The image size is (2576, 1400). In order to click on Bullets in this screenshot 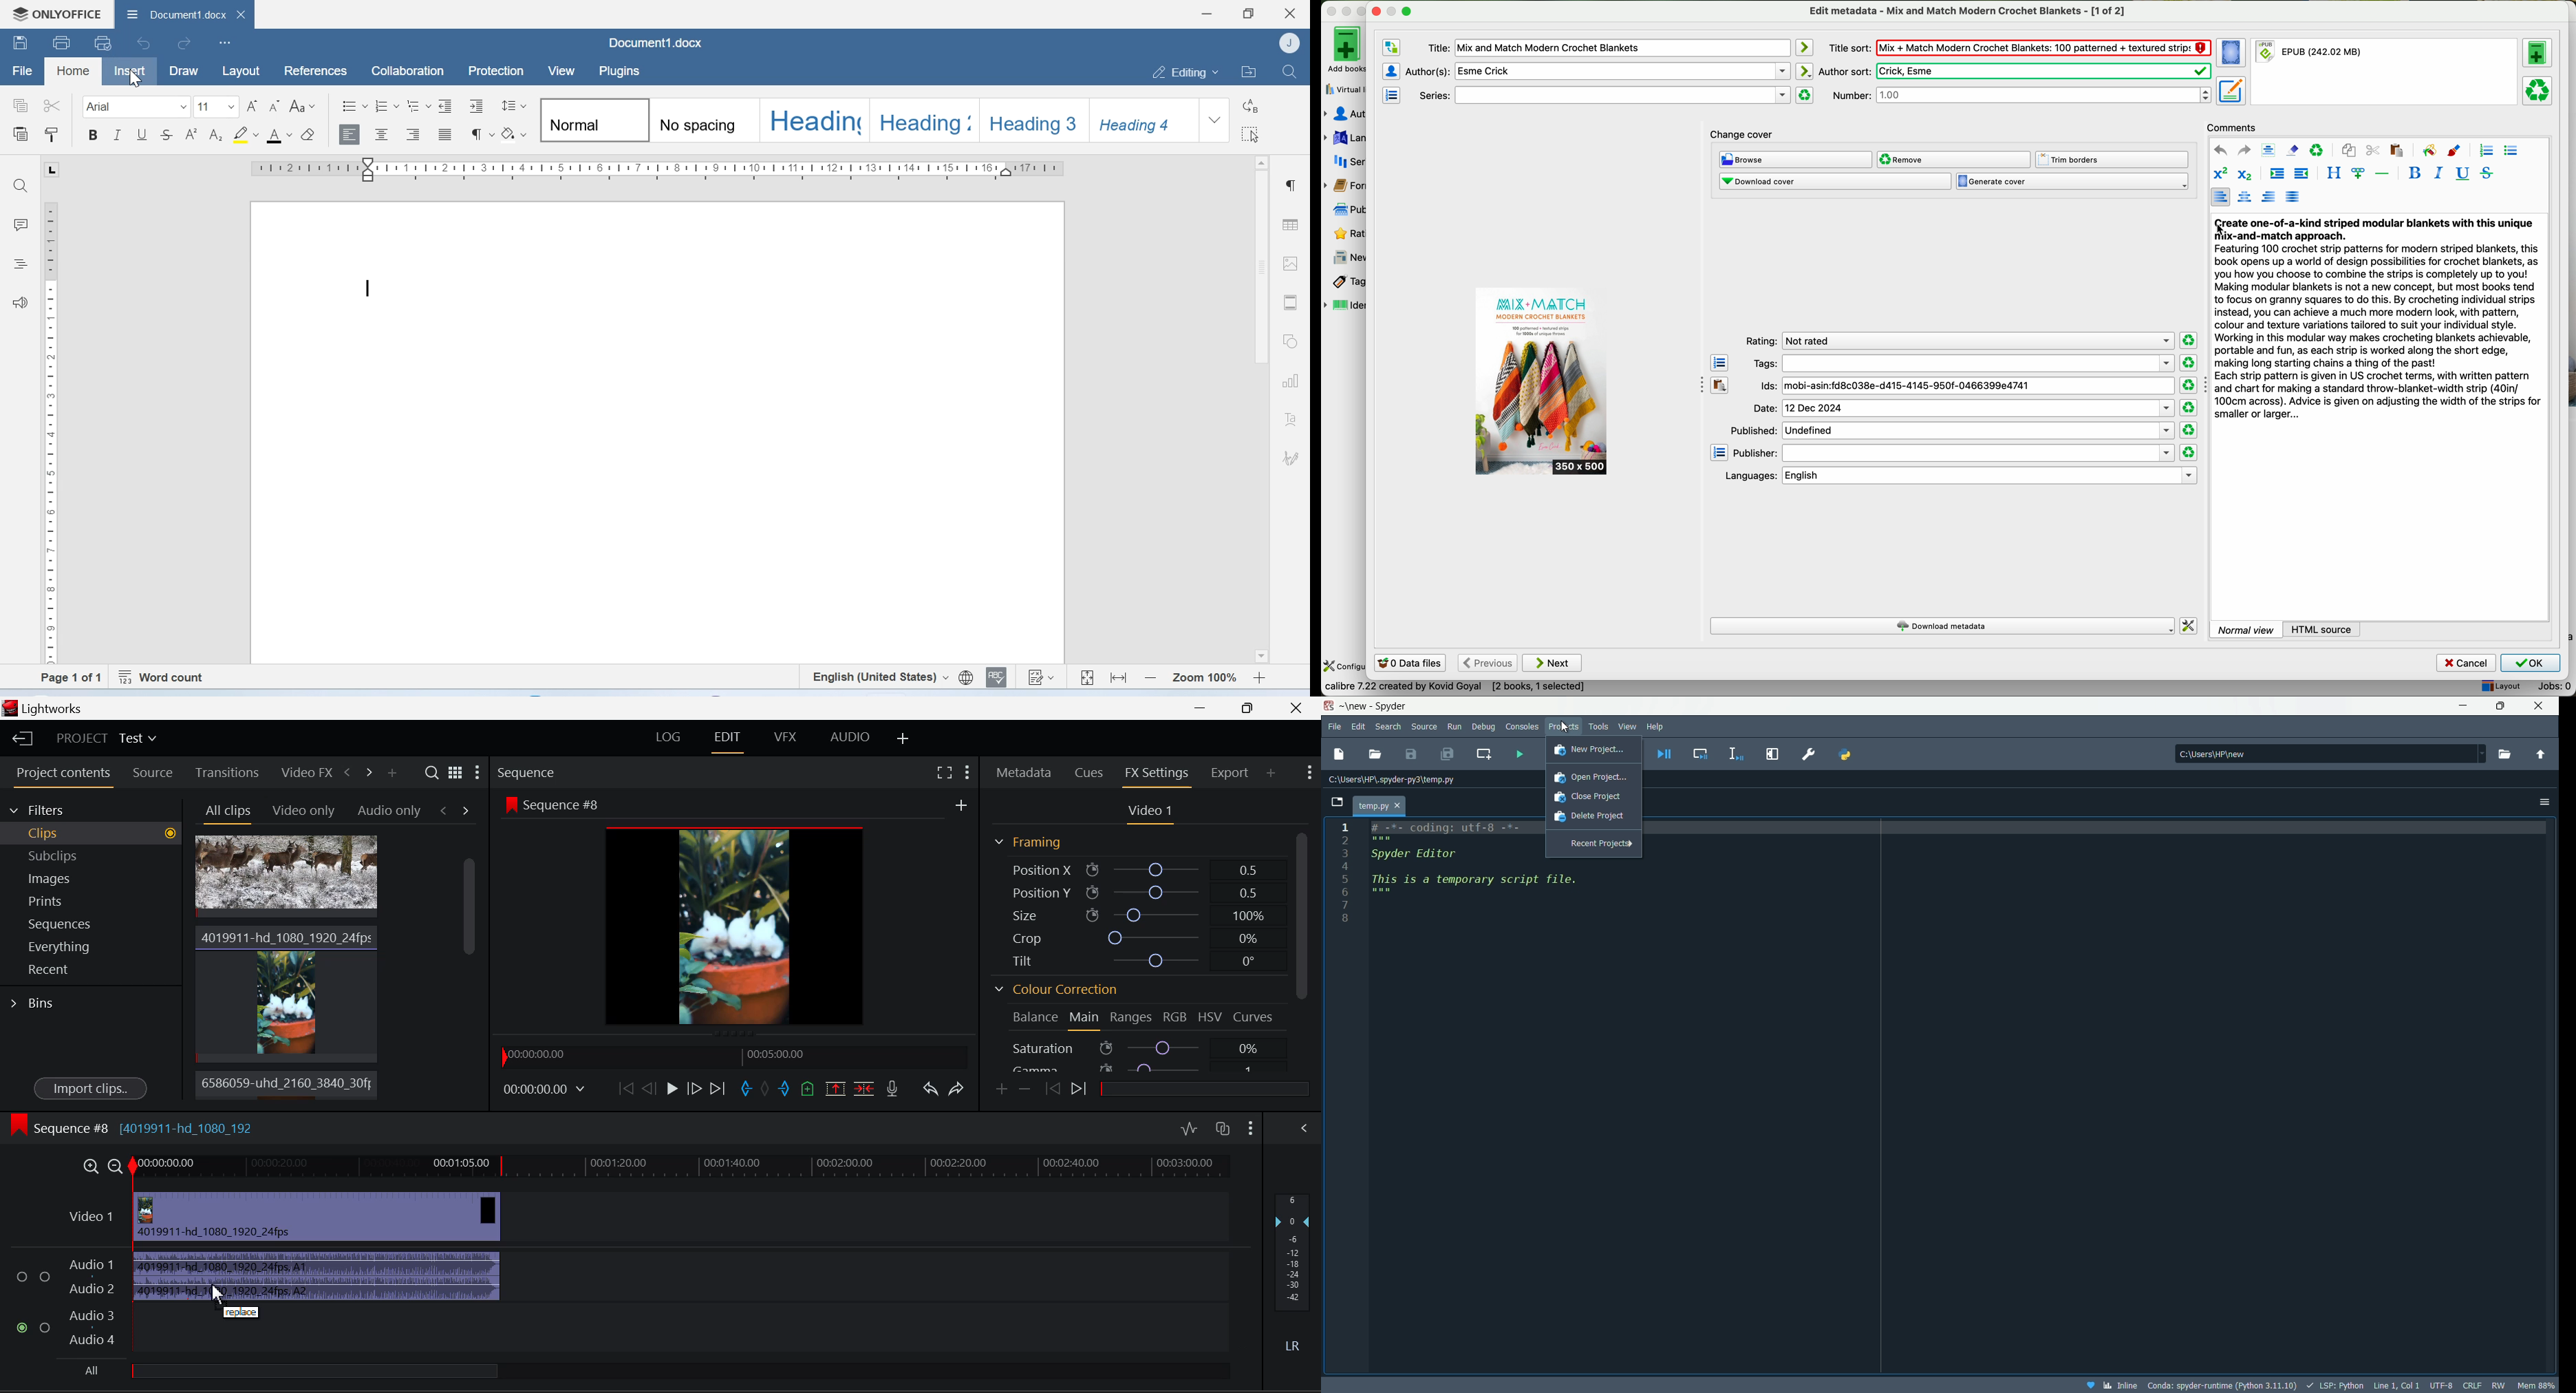, I will do `click(354, 105)`.